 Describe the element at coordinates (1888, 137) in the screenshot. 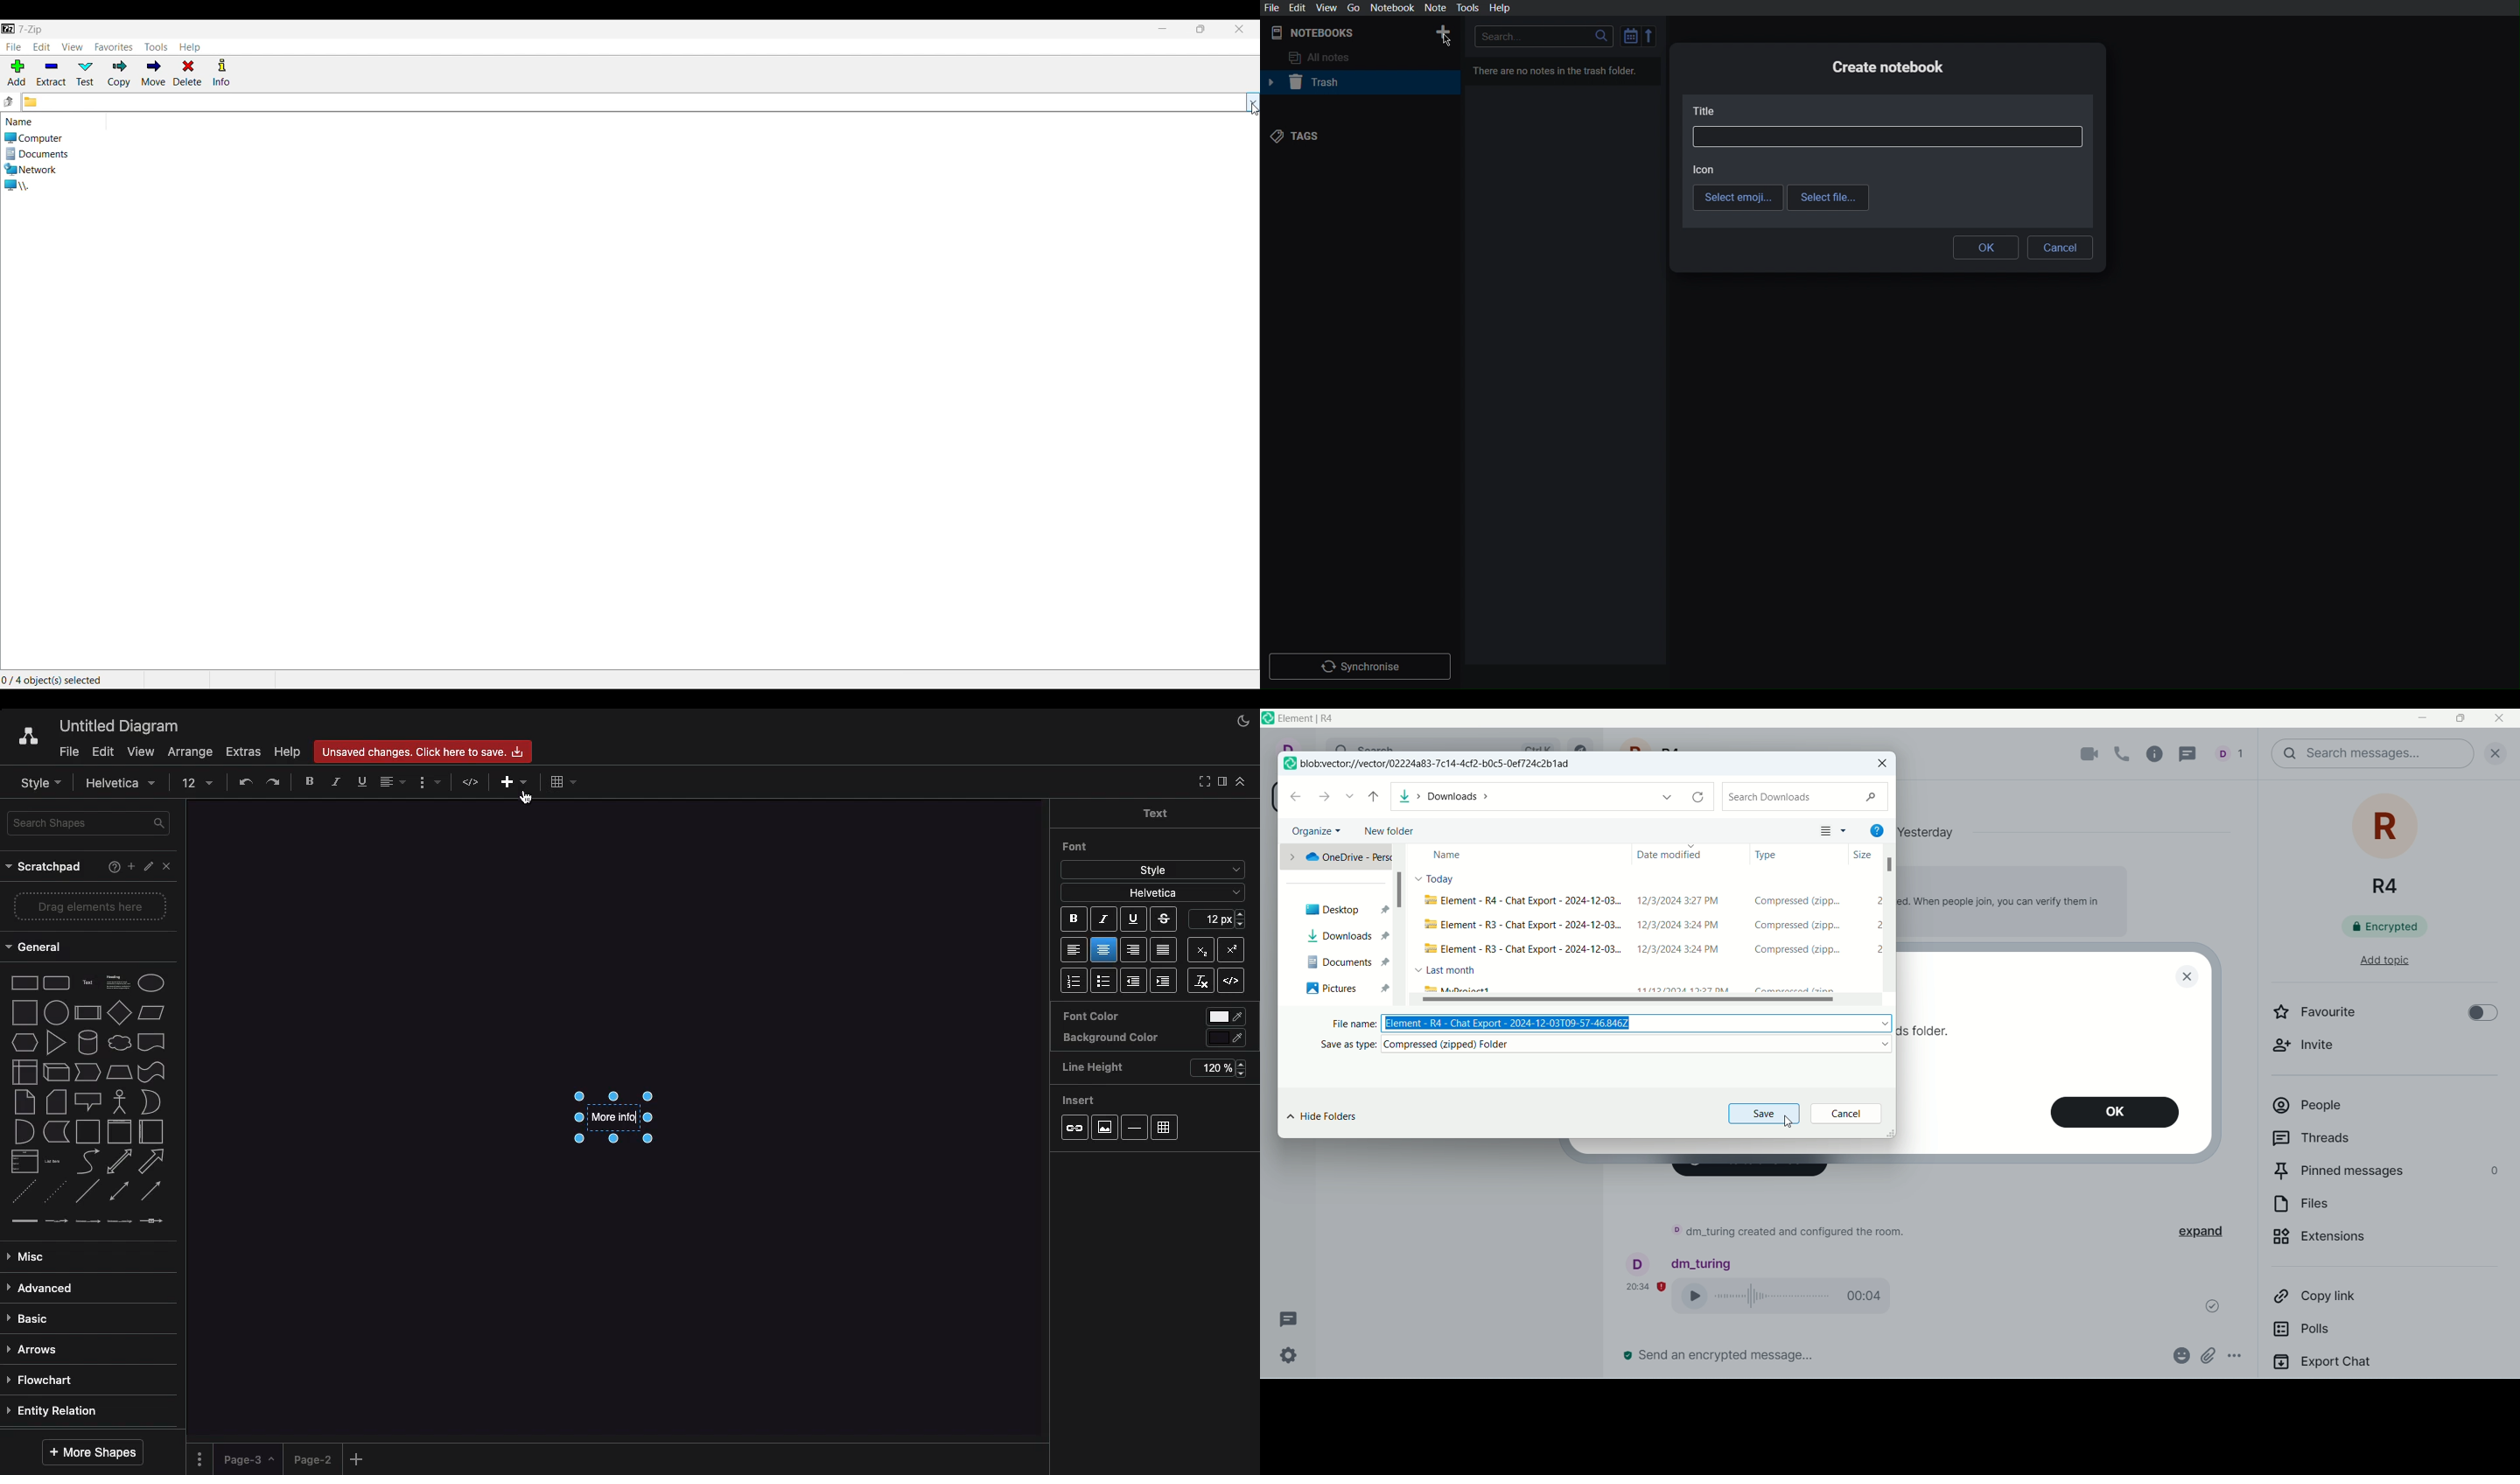

I see `Title` at that location.